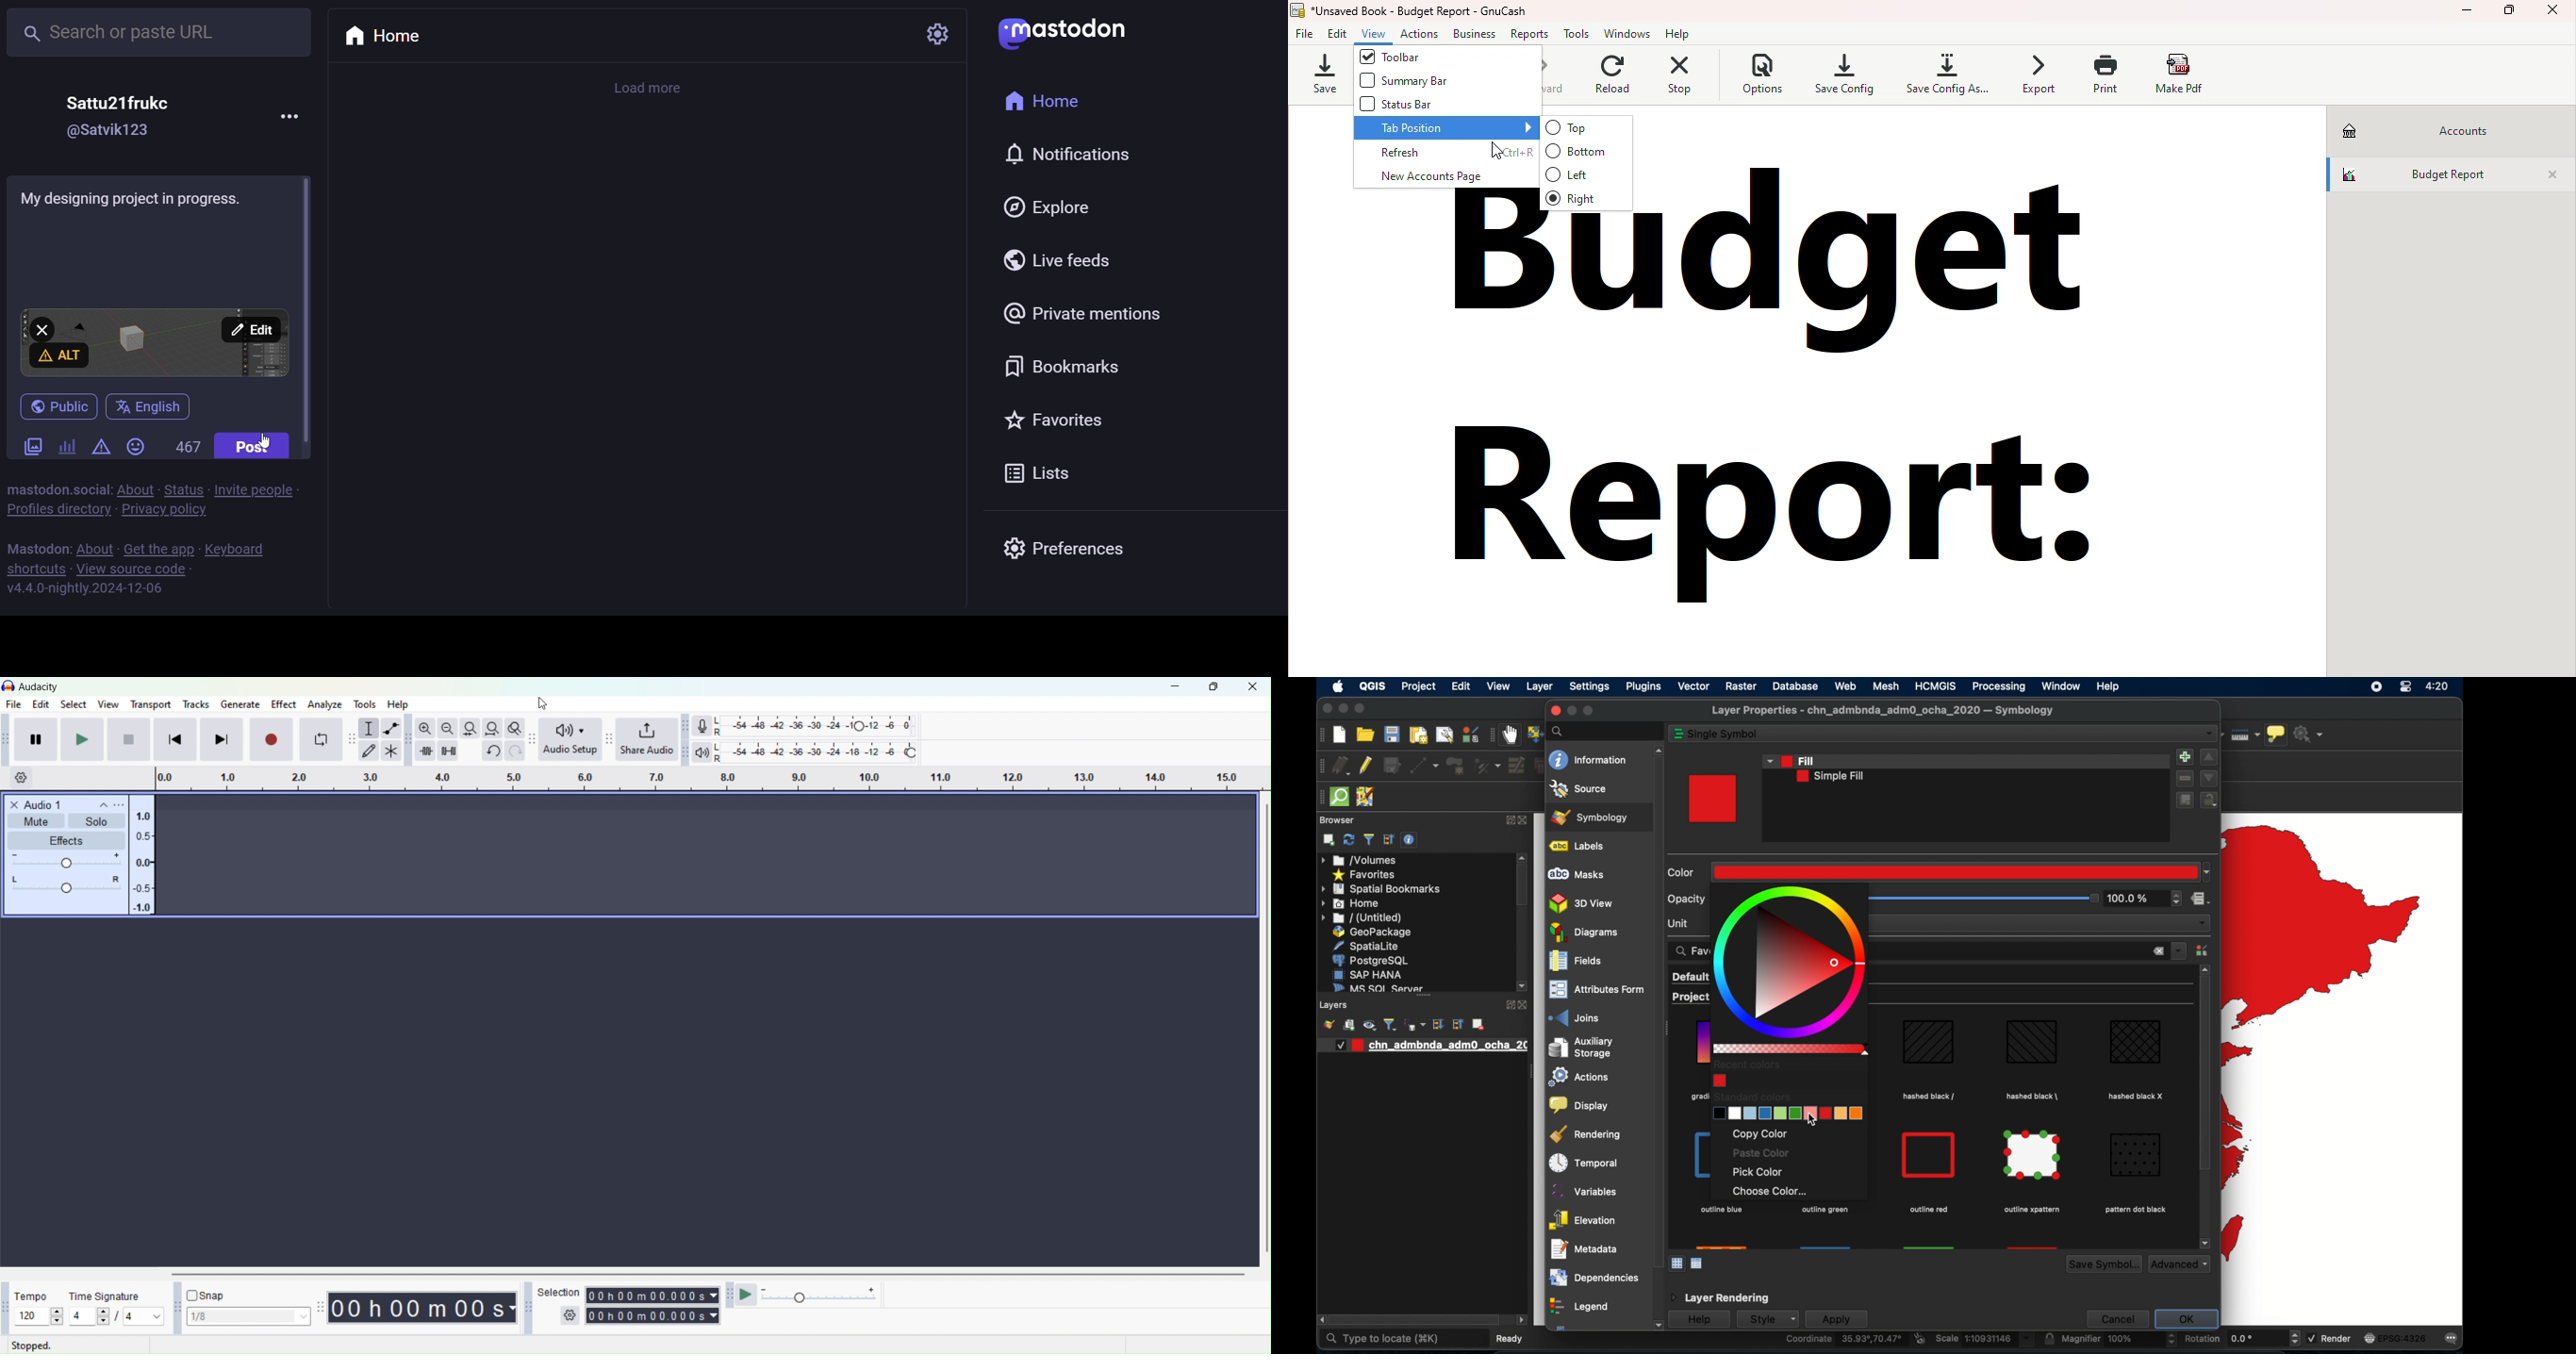  I want to click on style manager, so click(1470, 735).